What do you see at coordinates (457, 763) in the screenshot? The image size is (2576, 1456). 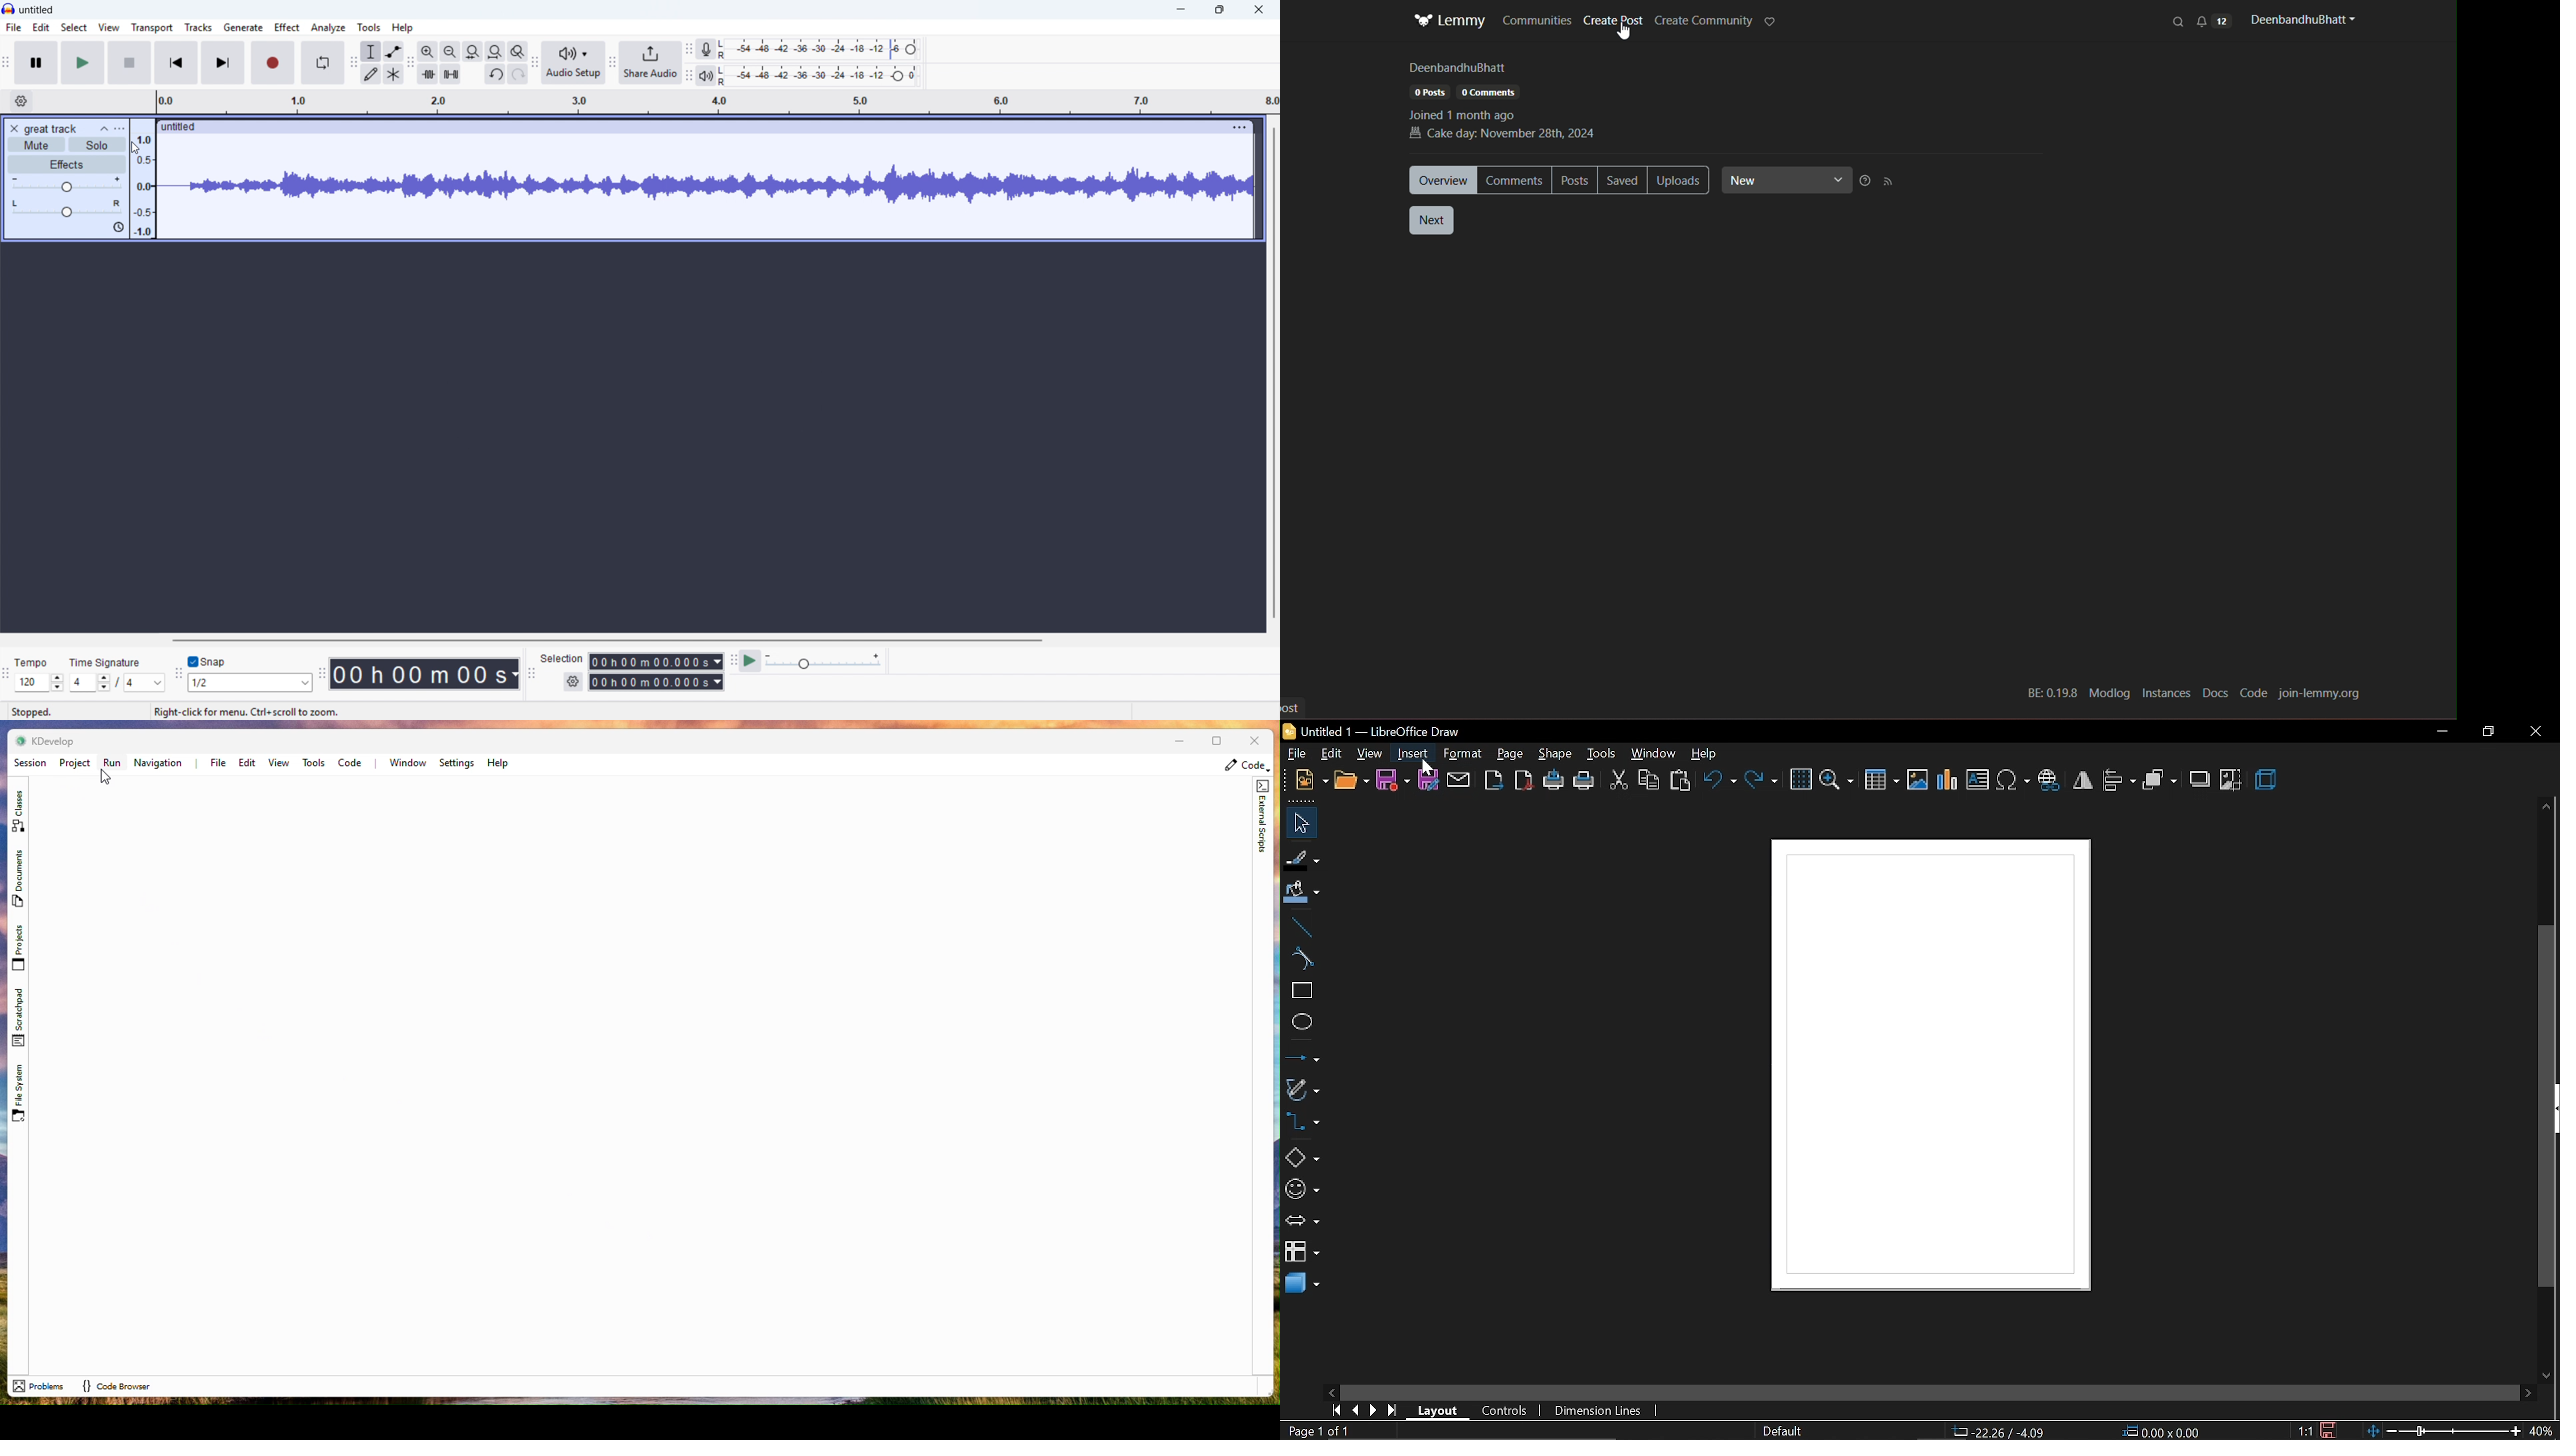 I see `Settings` at bounding box center [457, 763].